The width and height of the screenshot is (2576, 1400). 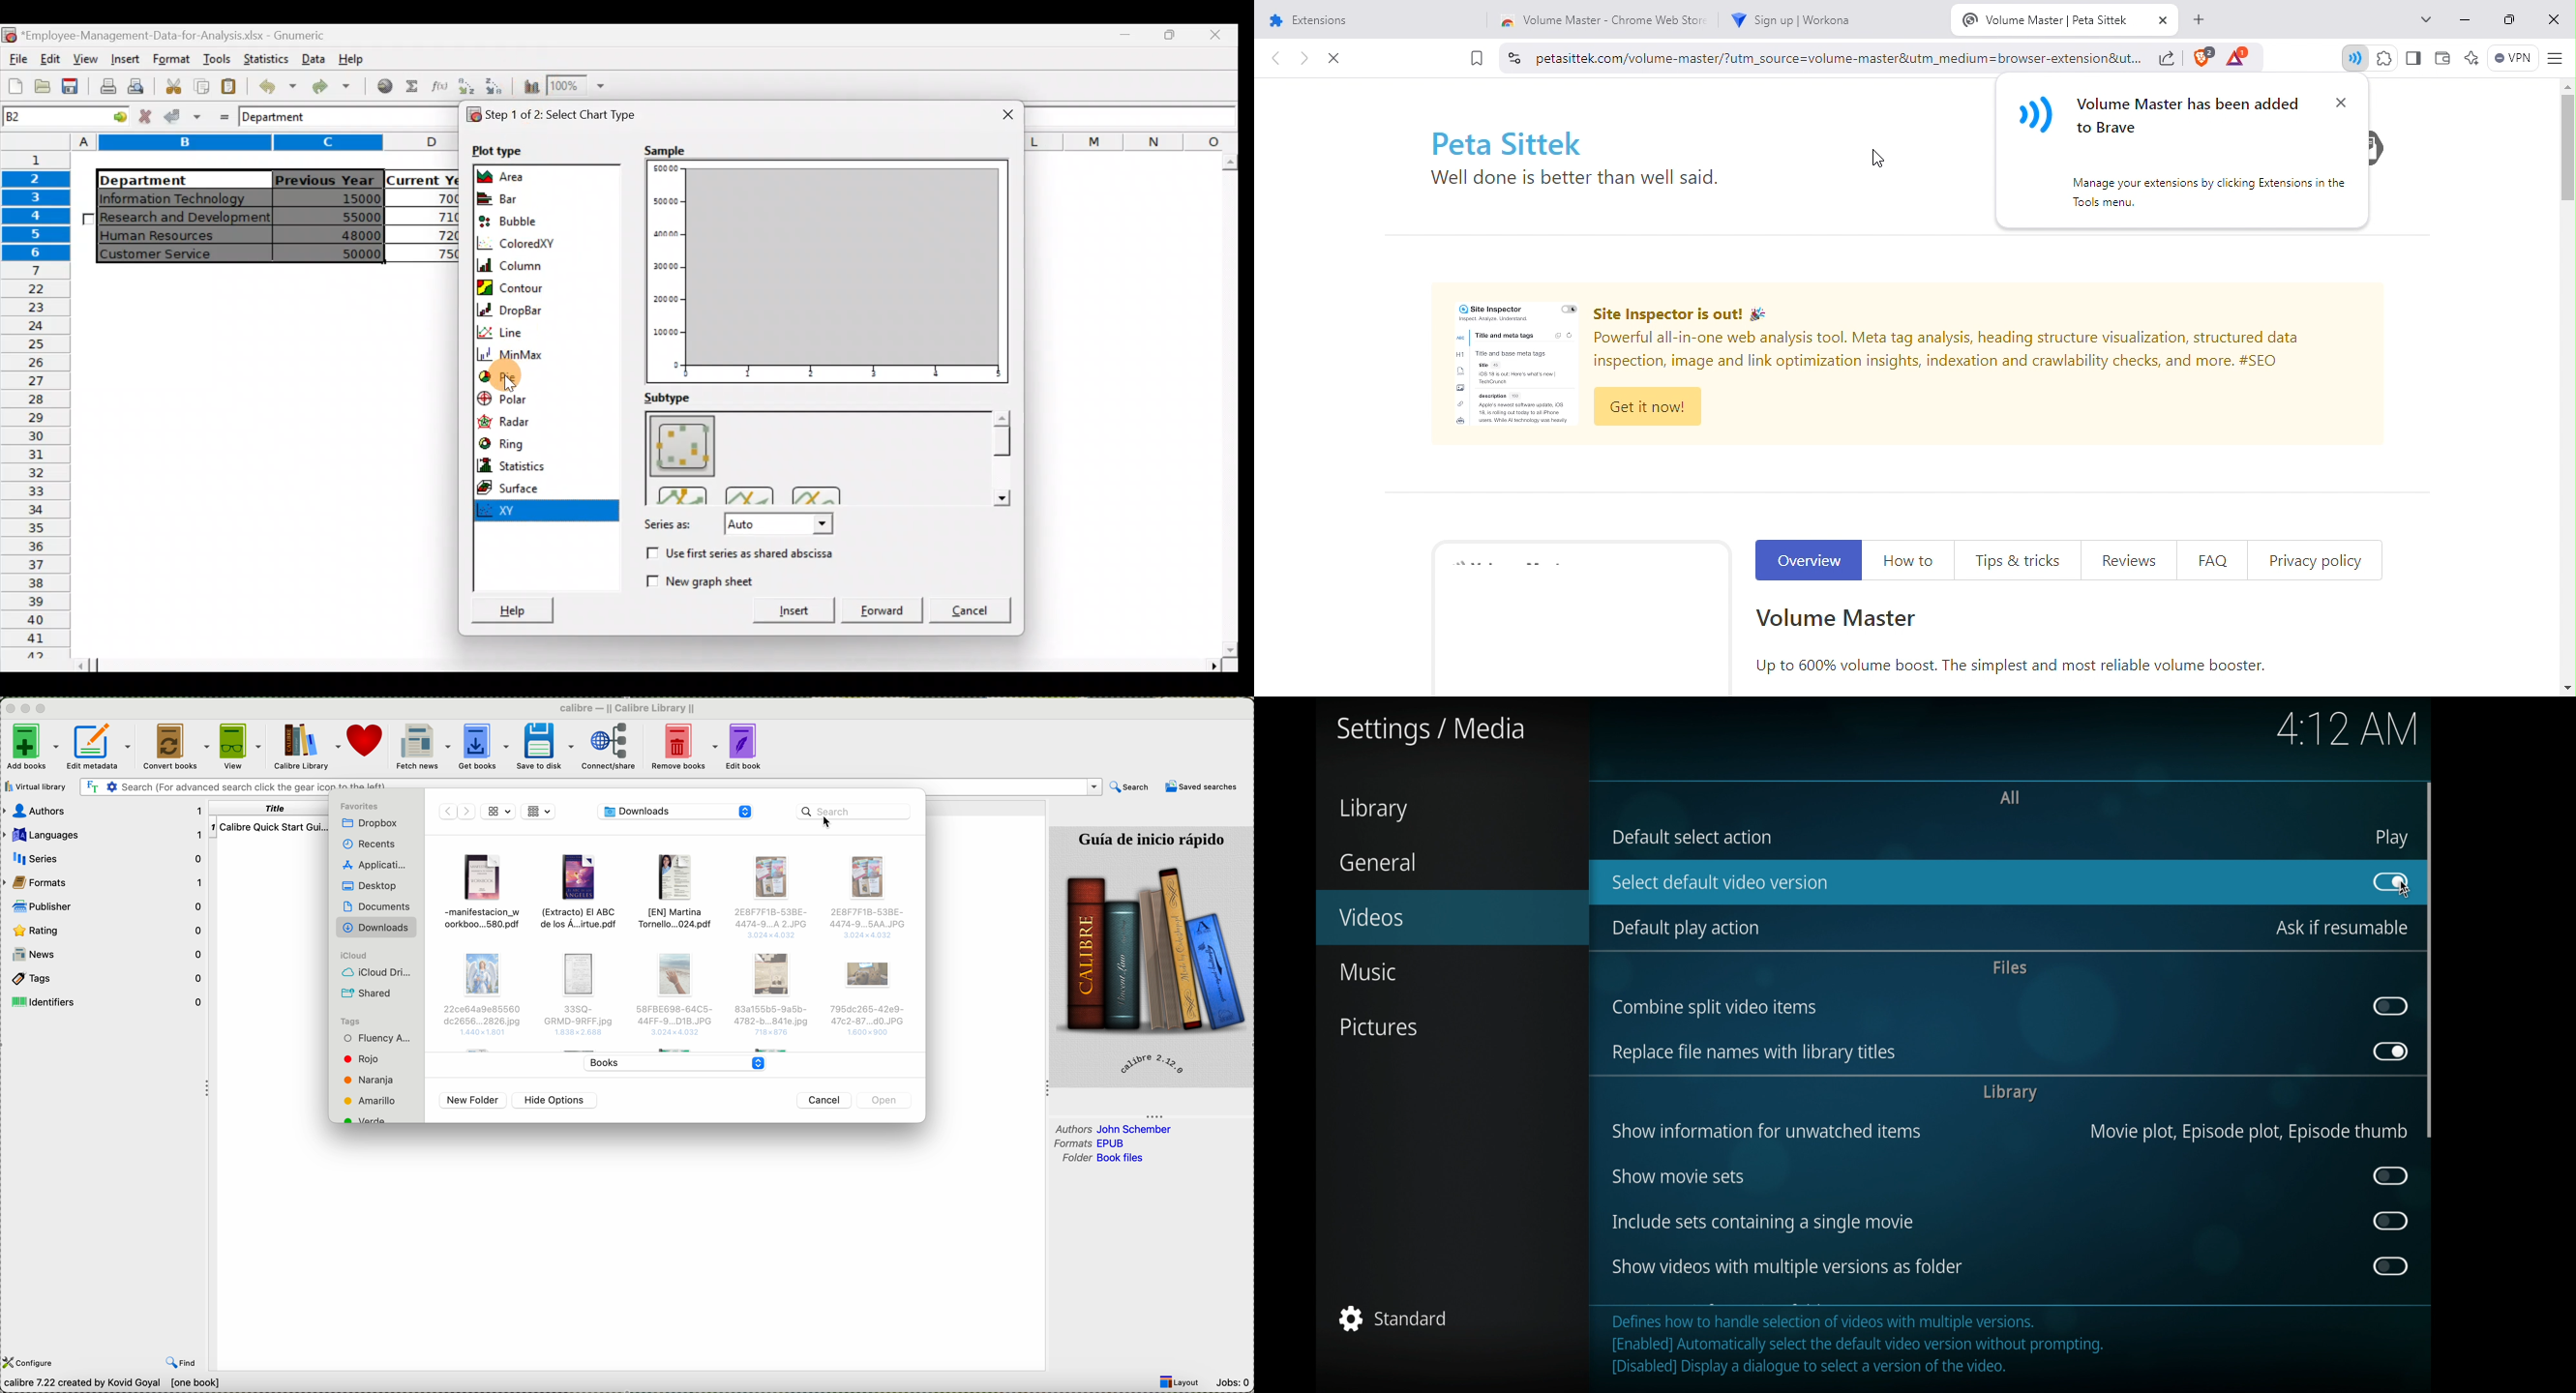 What do you see at coordinates (1201, 788) in the screenshot?
I see `saved searches` at bounding box center [1201, 788].